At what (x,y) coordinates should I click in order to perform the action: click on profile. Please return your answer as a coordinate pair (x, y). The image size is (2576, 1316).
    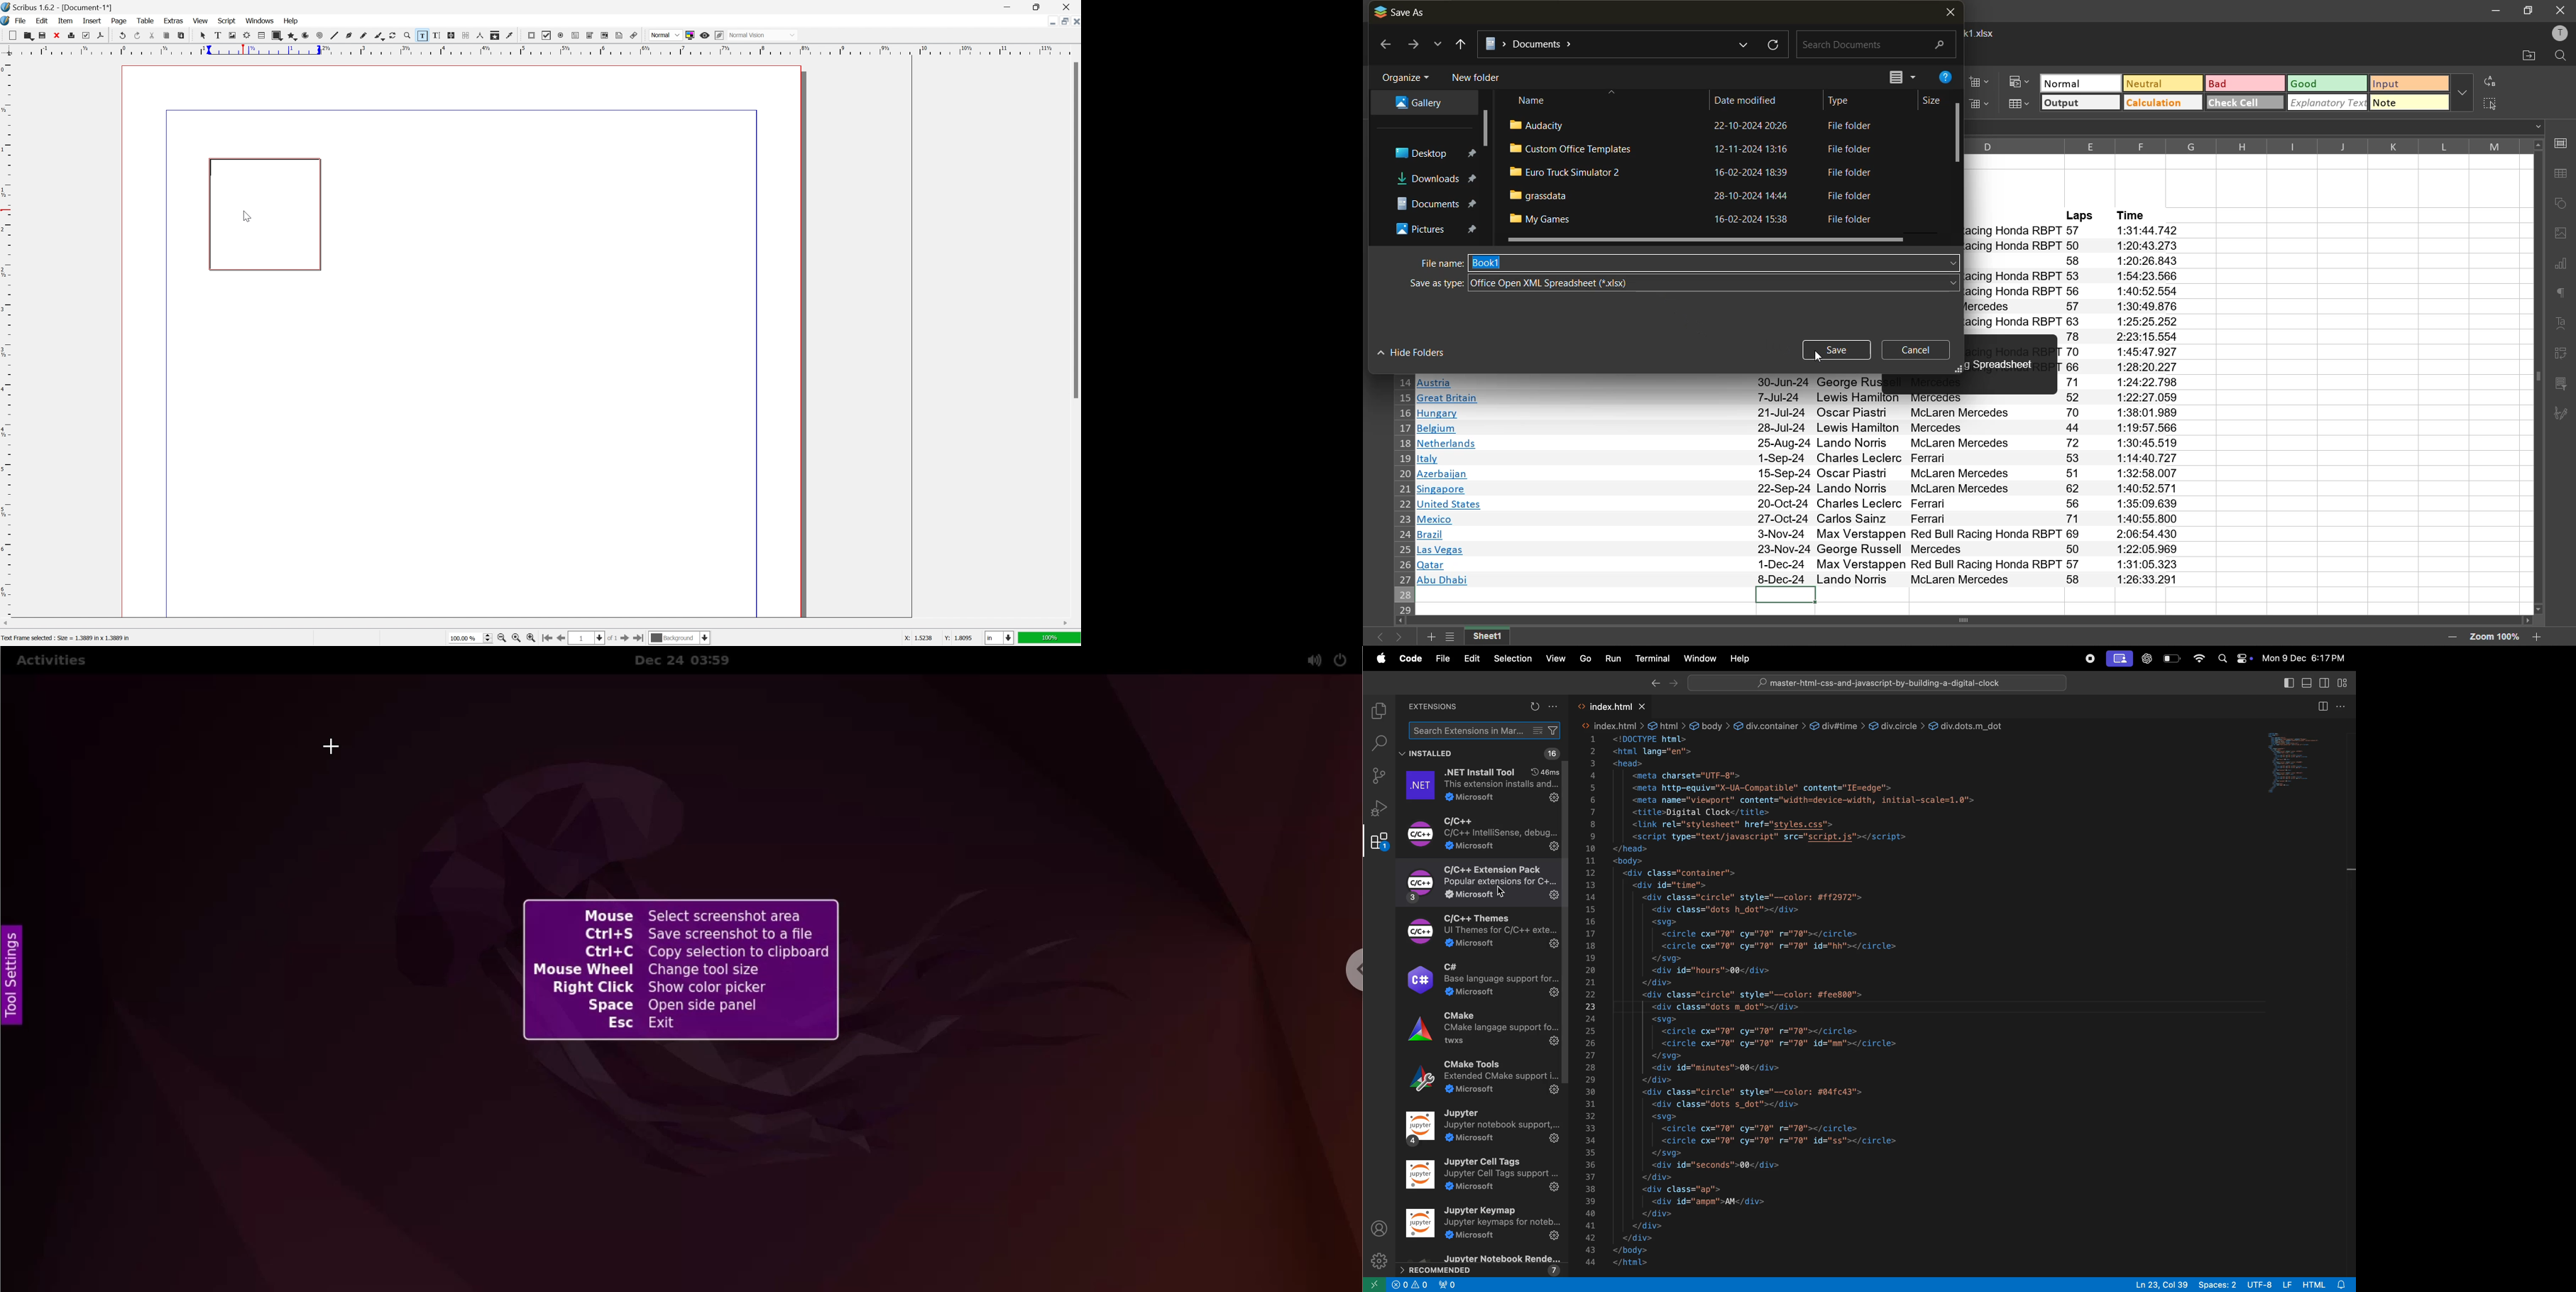
    Looking at the image, I should click on (1380, 1227).